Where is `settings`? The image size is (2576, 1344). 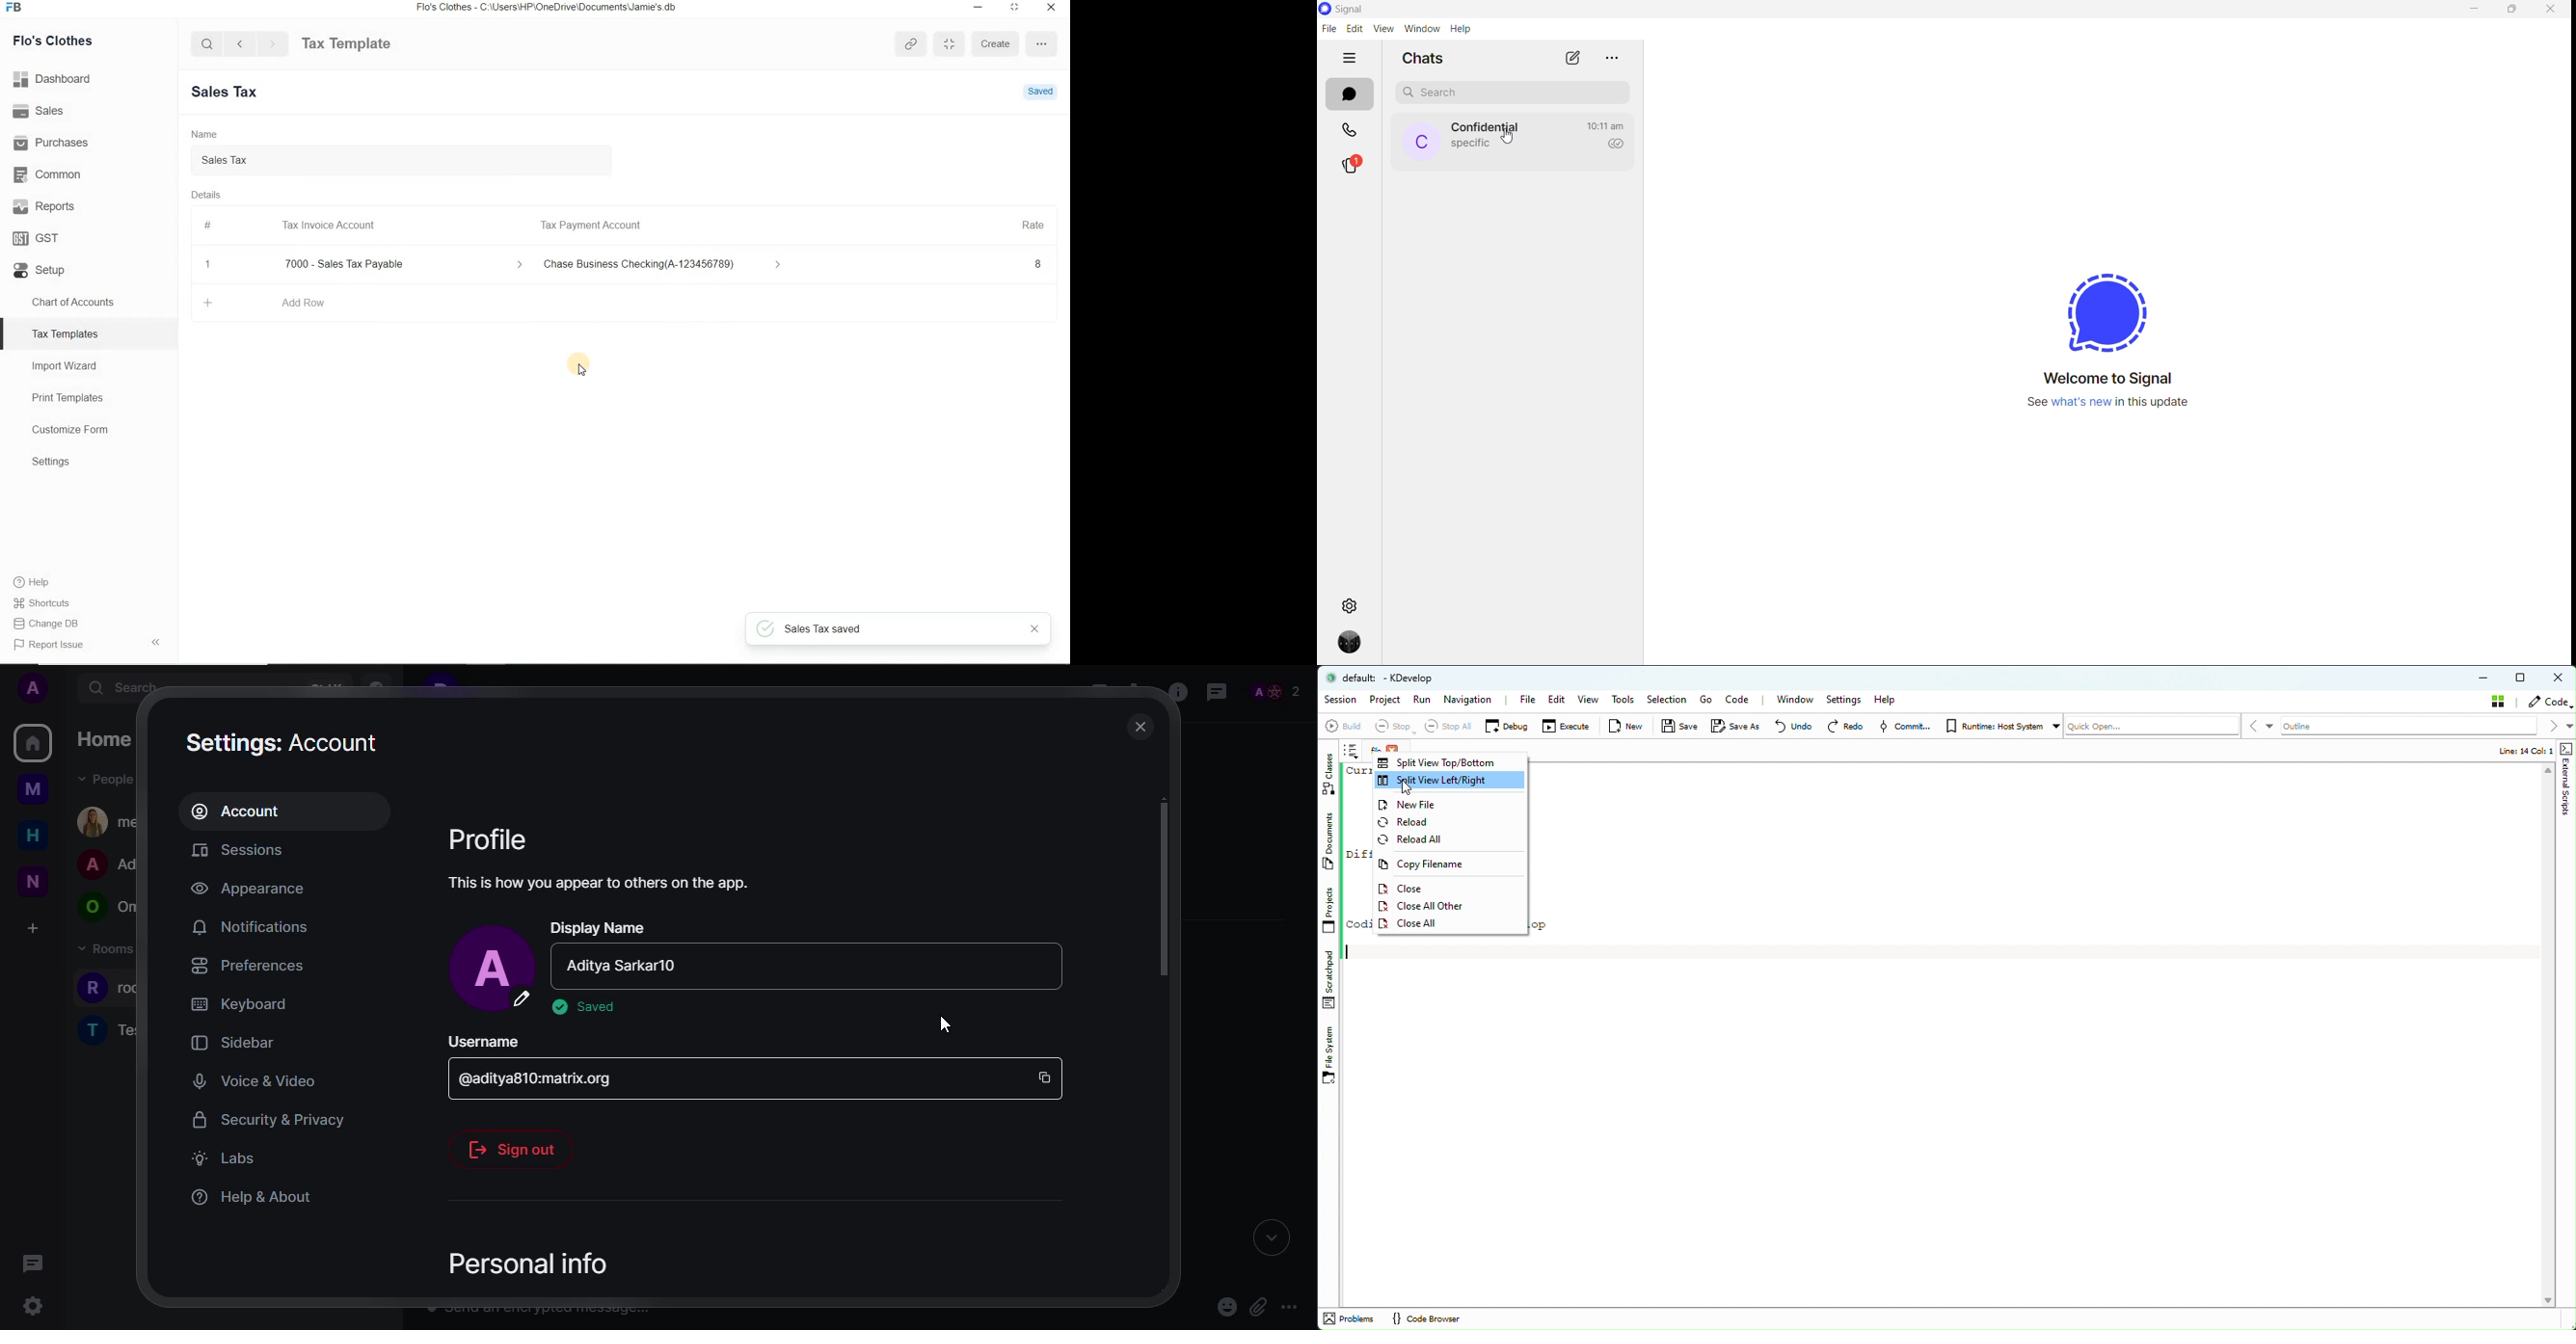
settings is located at coordinates (285, 741).